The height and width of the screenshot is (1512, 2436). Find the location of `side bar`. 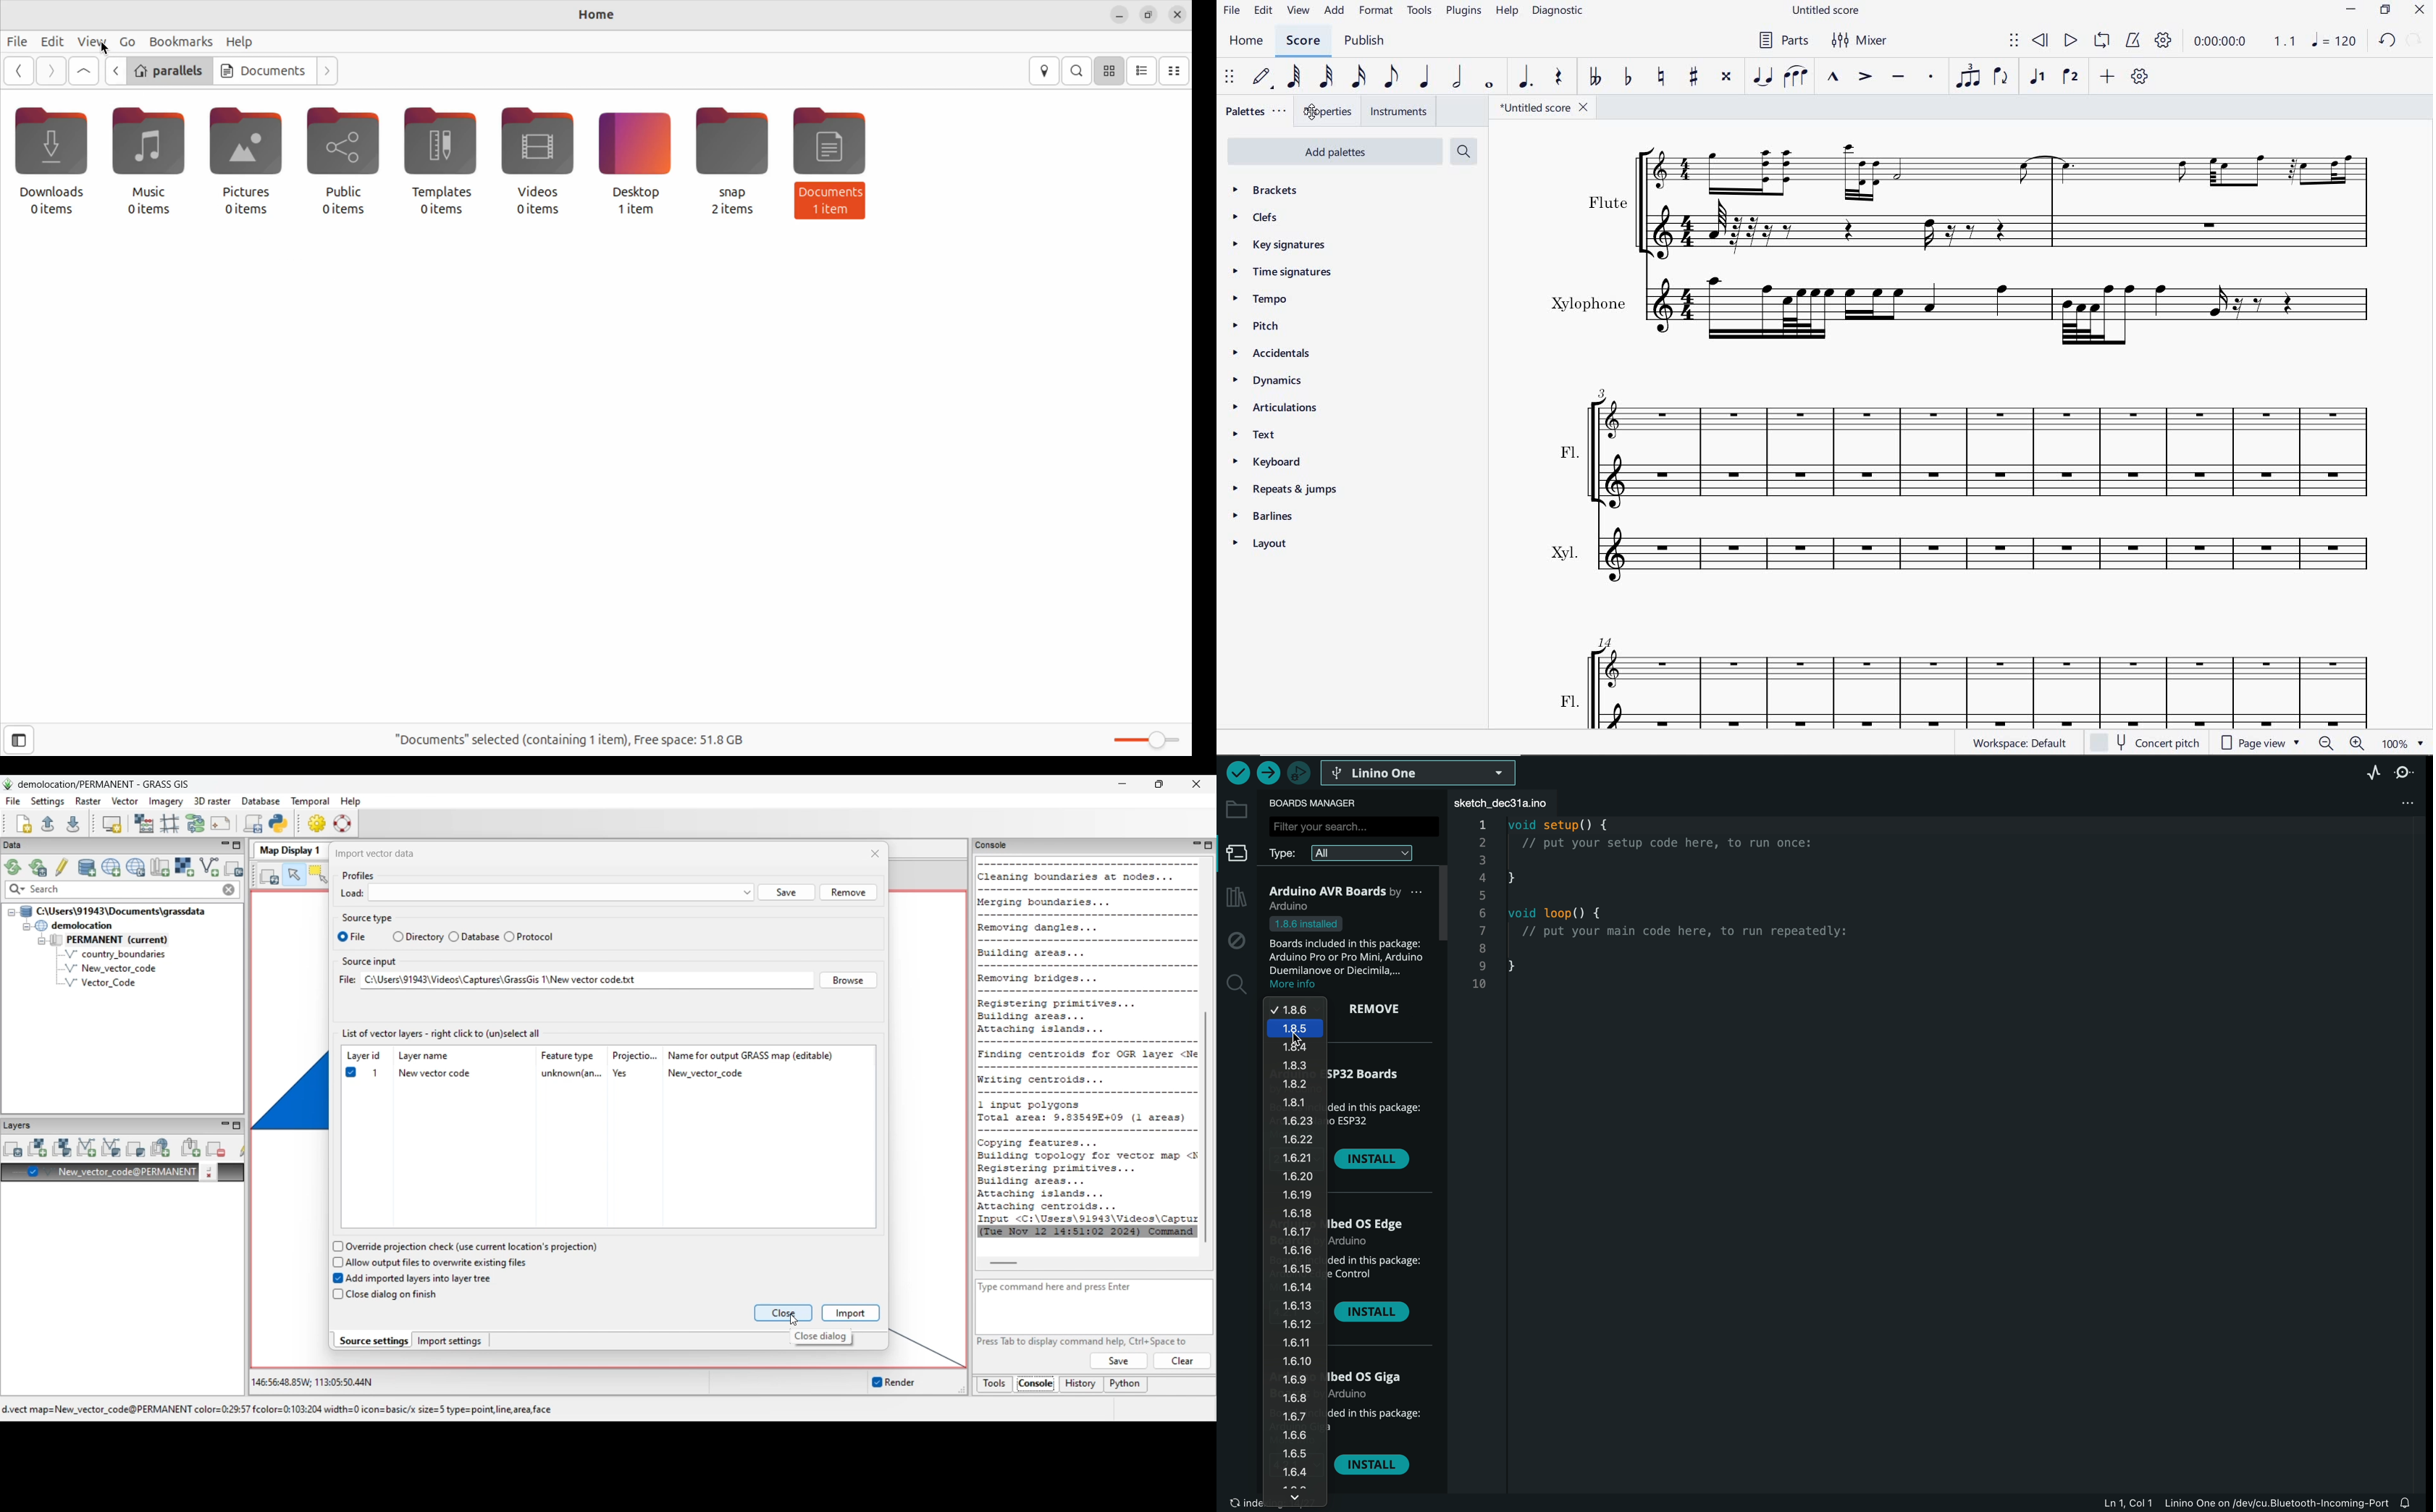

side bar is located at coordinates (22, 740).